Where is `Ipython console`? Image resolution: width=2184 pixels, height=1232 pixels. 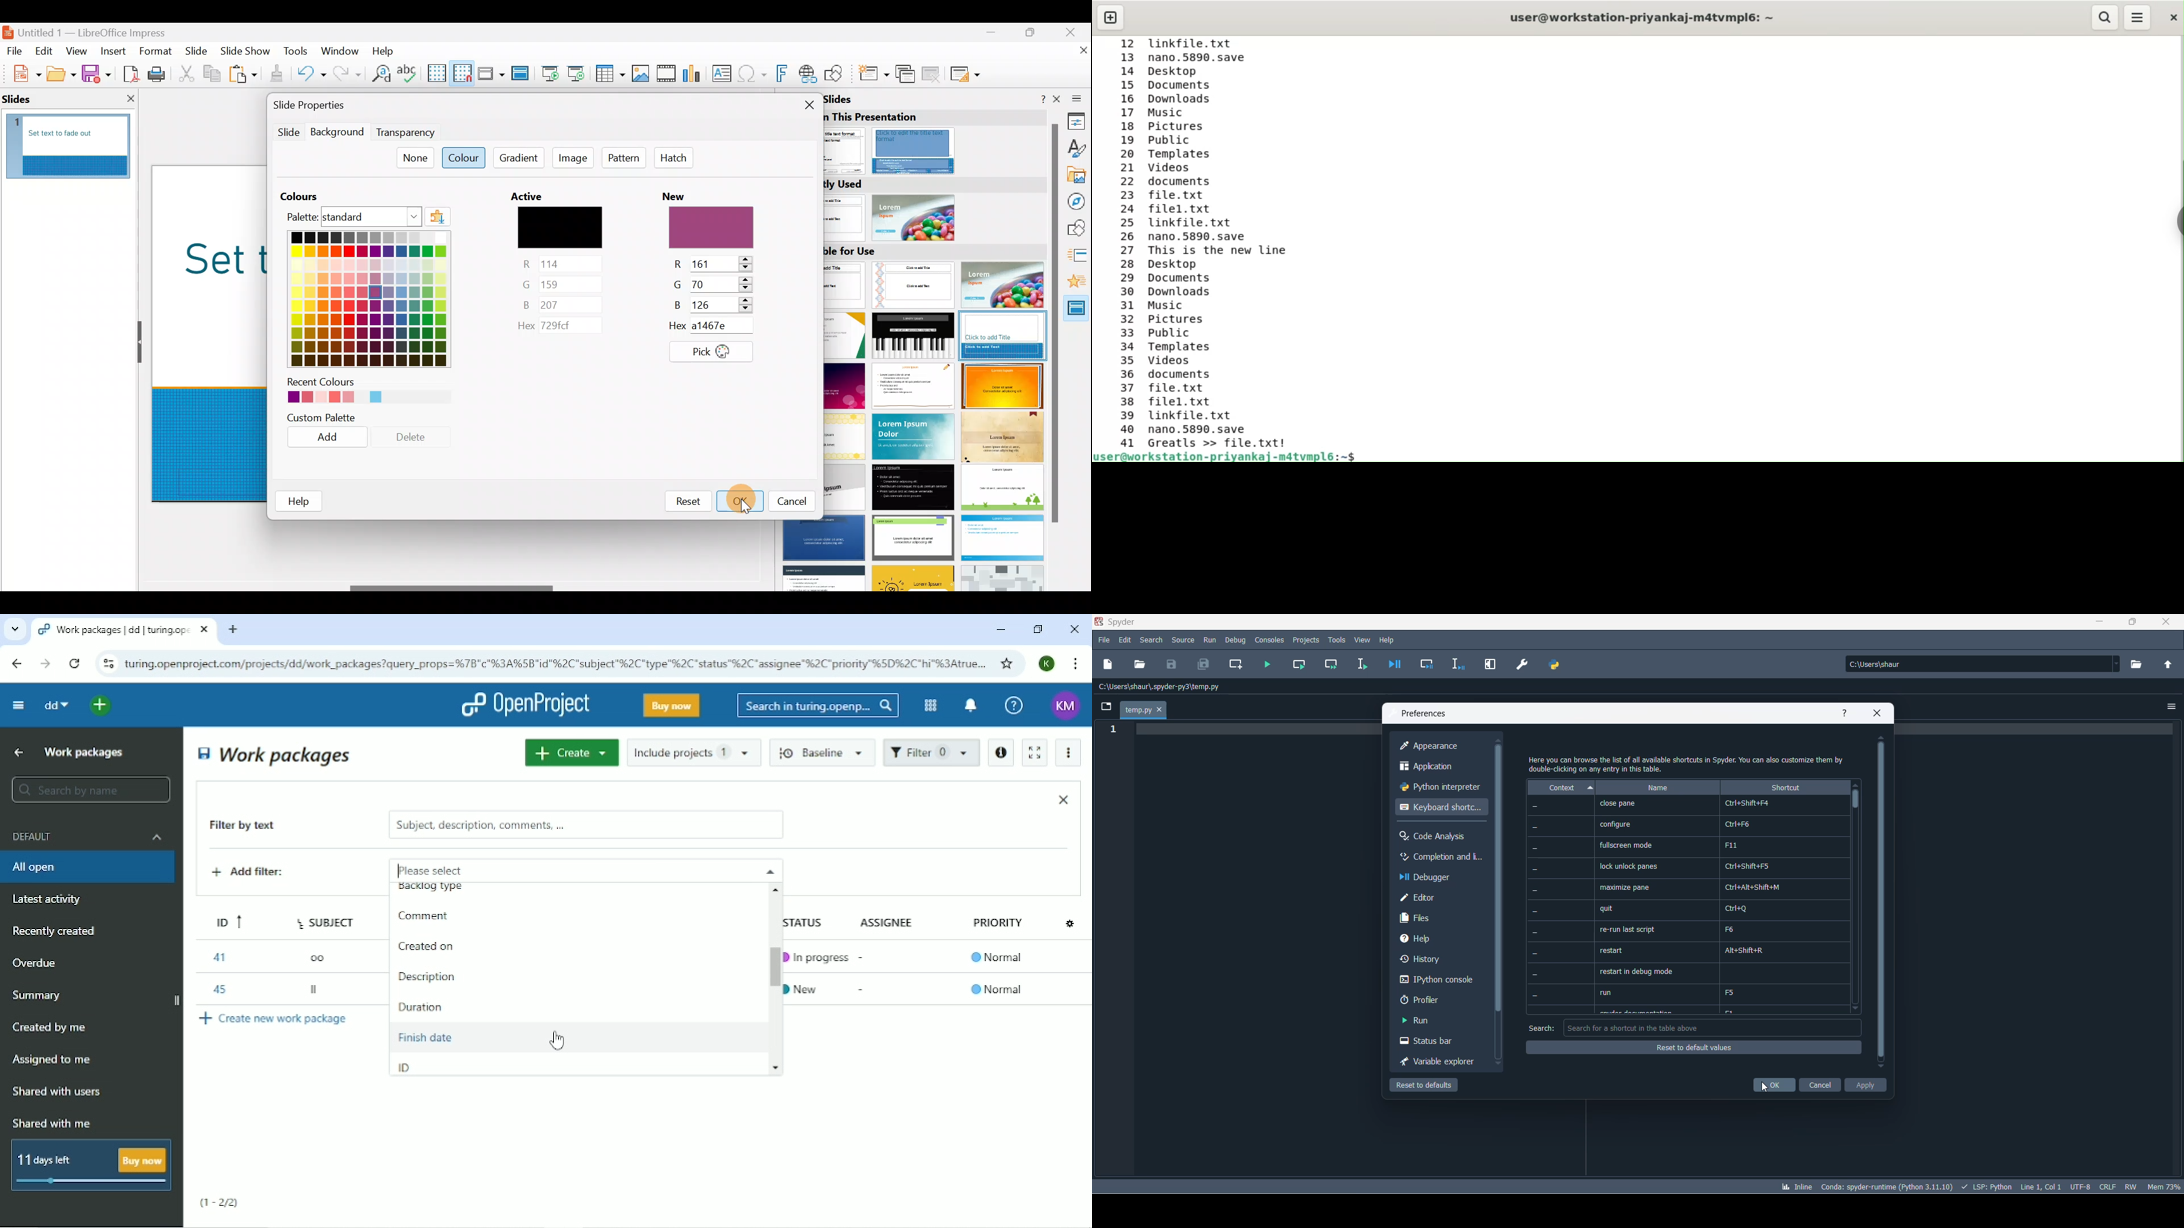
Ipython console is located at coordinates (1438, 981).